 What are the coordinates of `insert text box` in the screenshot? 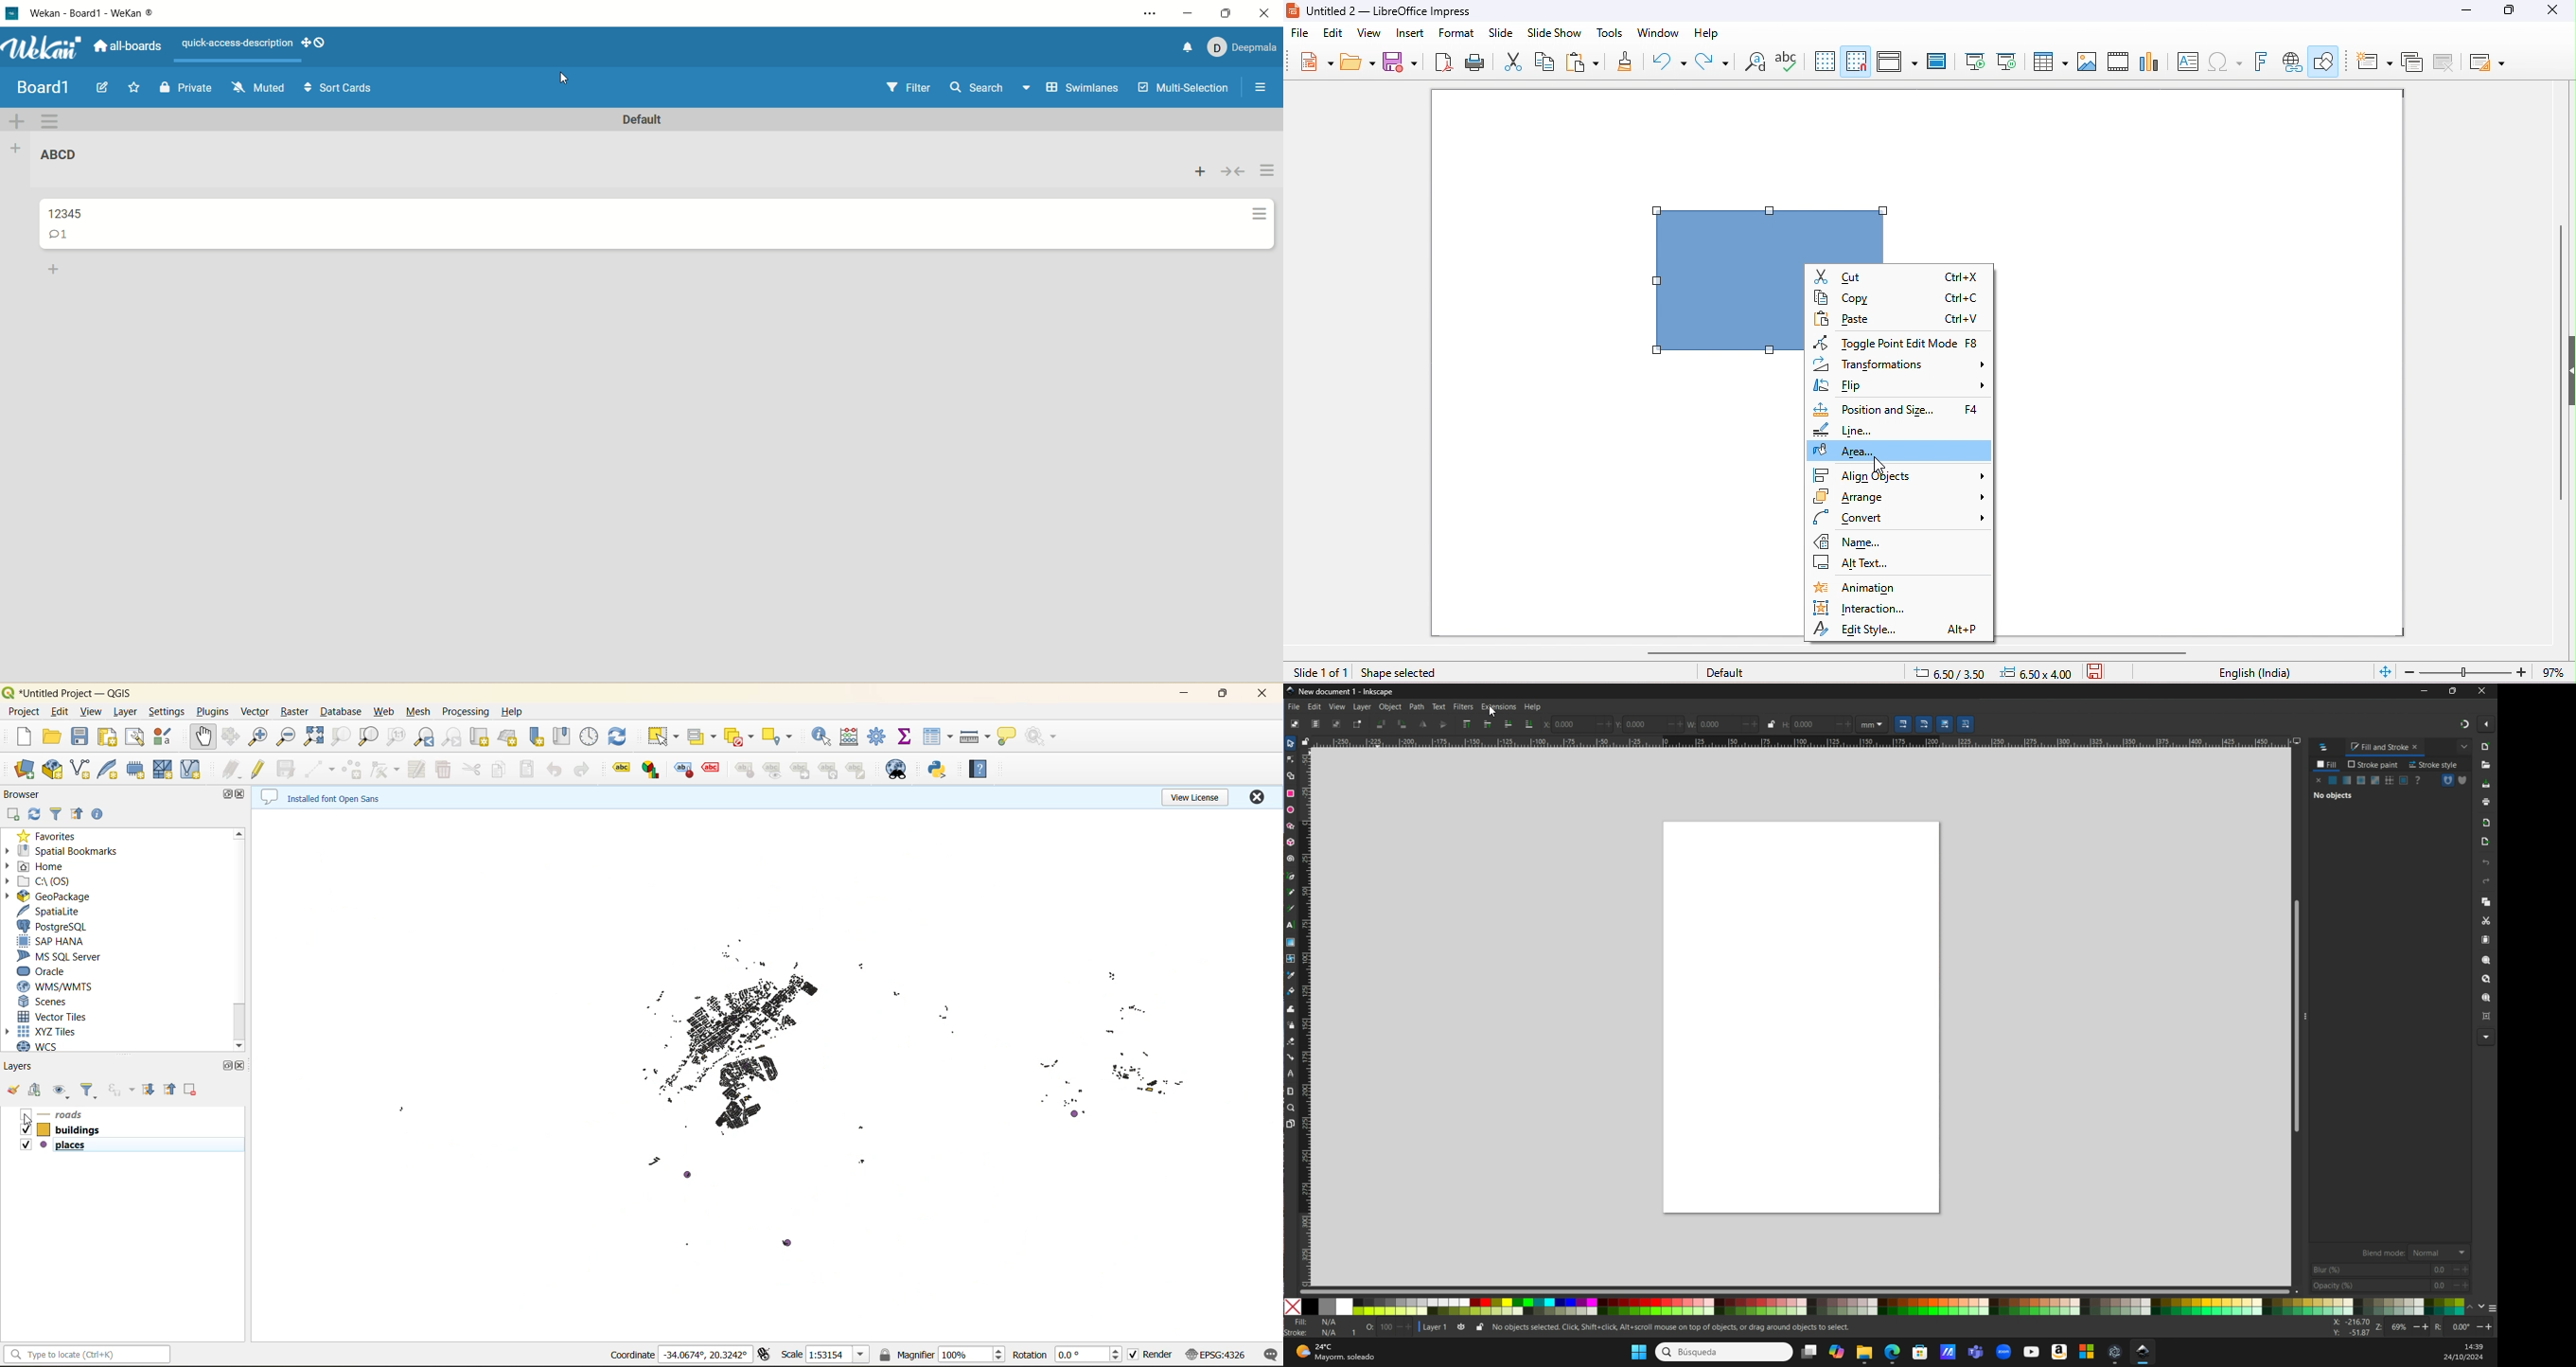 It's located at (2186, 61).